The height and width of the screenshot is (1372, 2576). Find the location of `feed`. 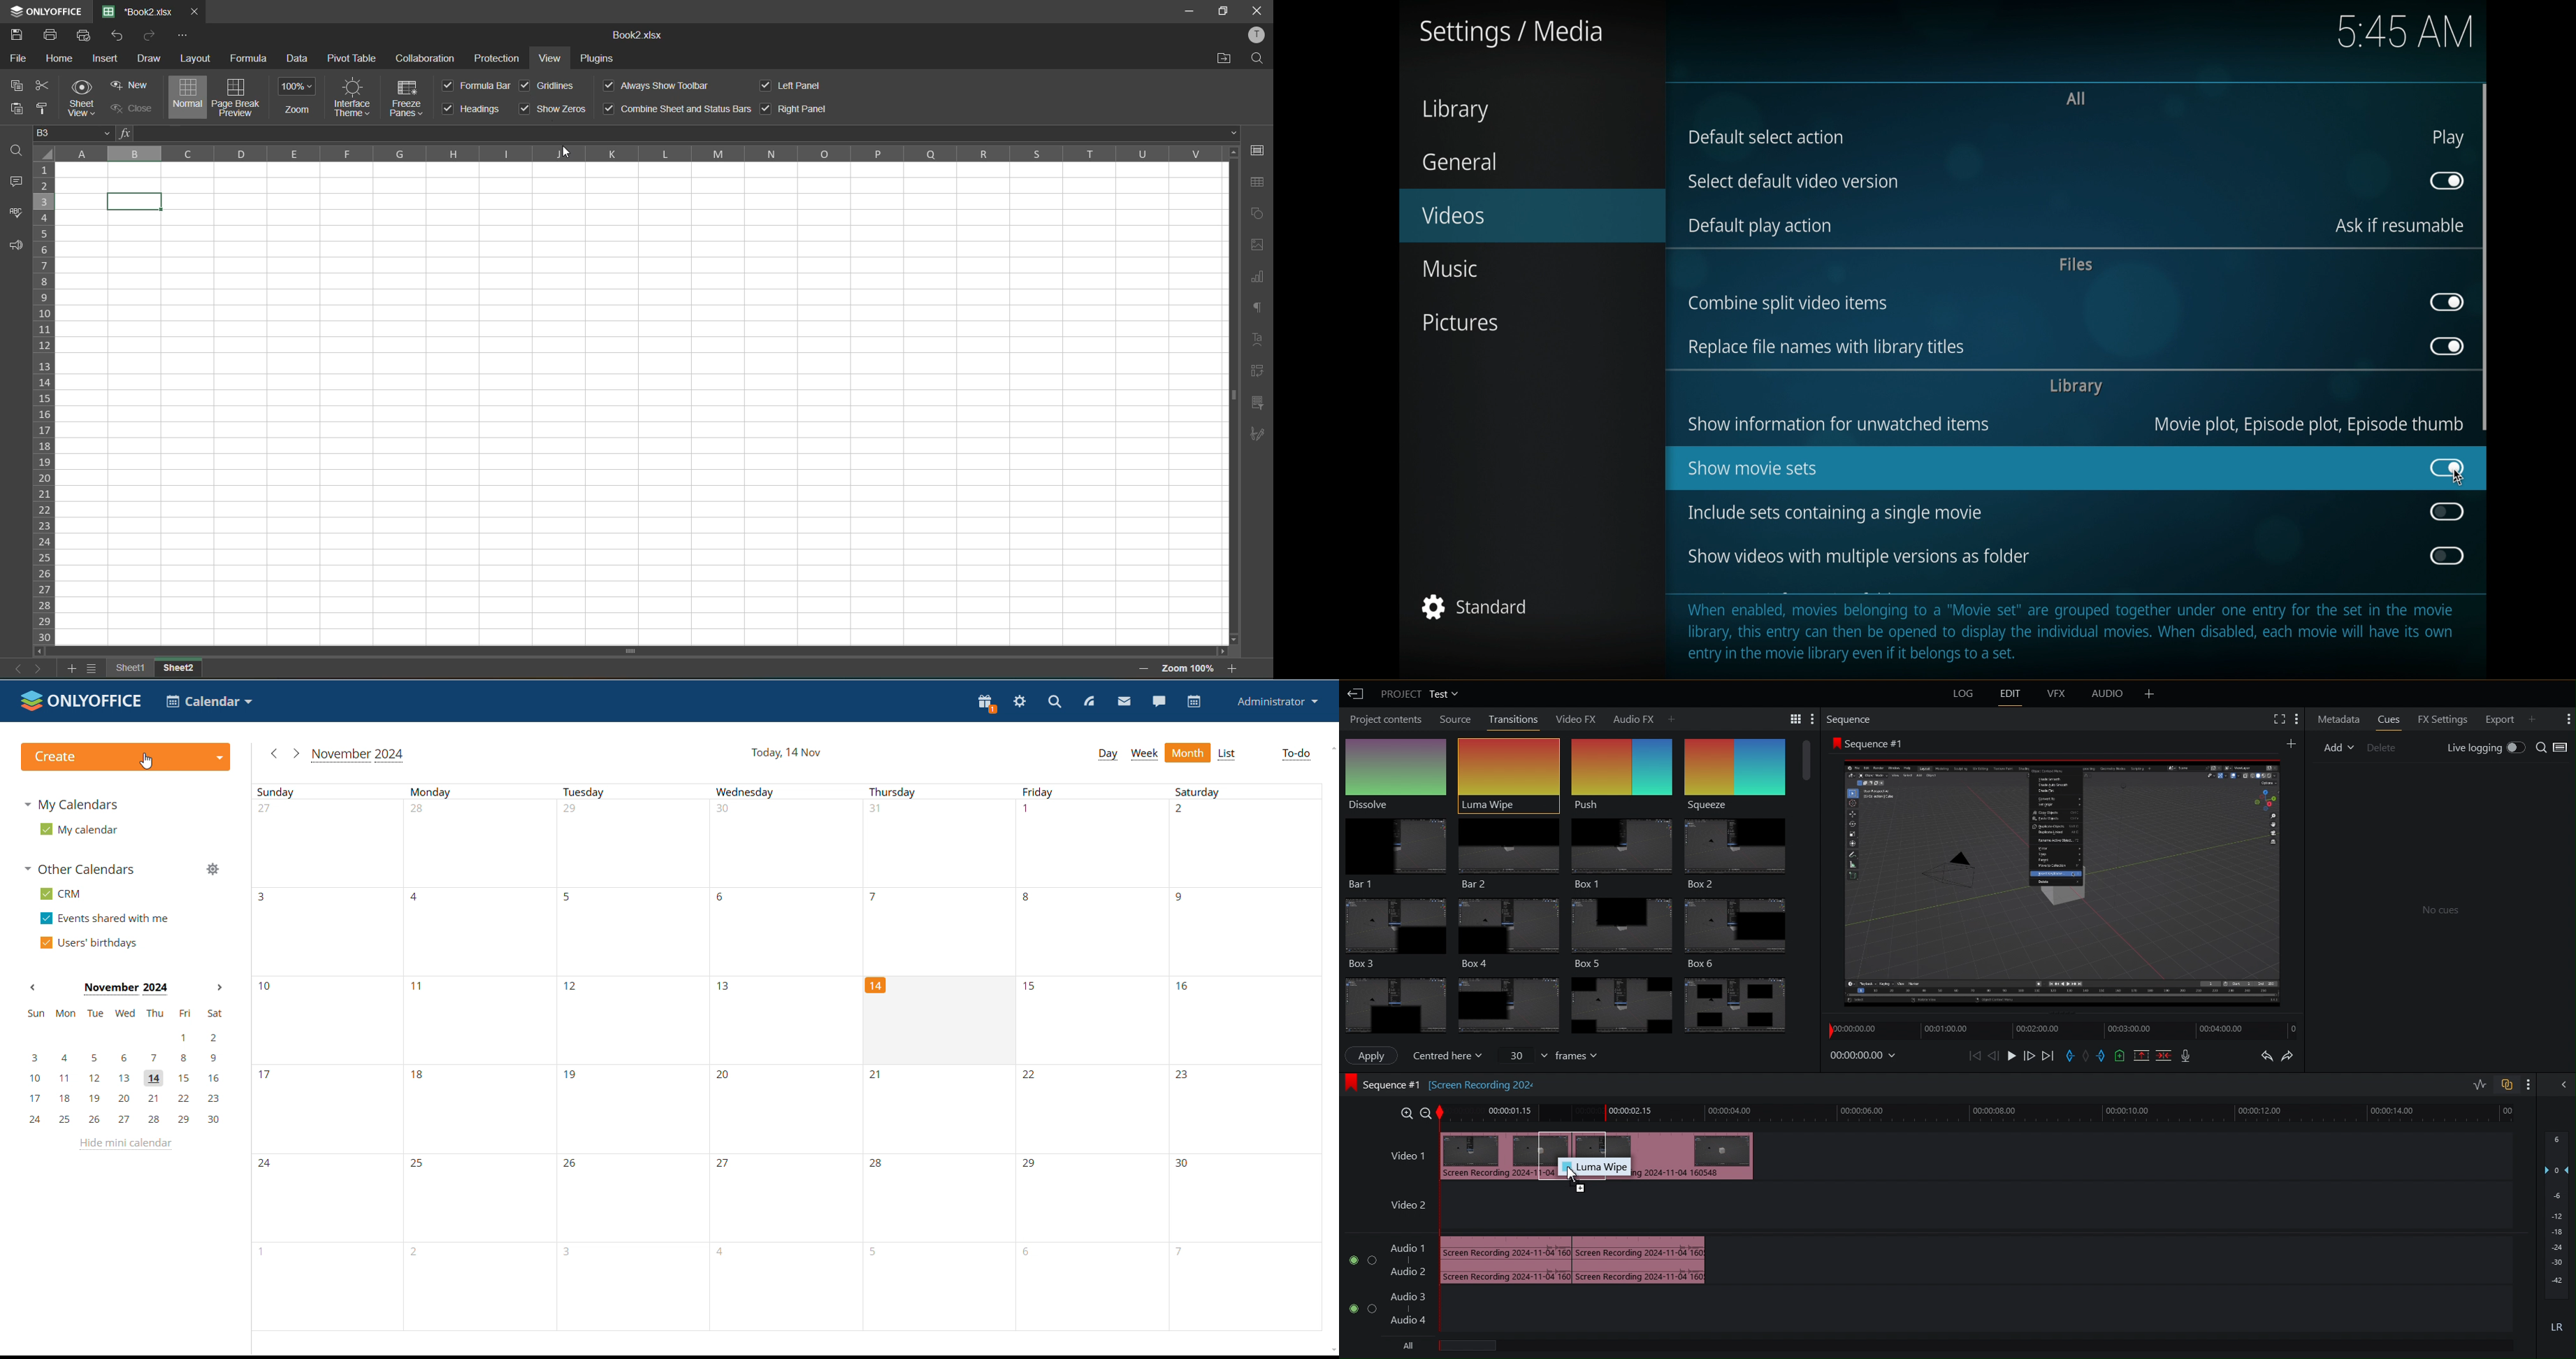

feed is located at coordinates (1088, 701).